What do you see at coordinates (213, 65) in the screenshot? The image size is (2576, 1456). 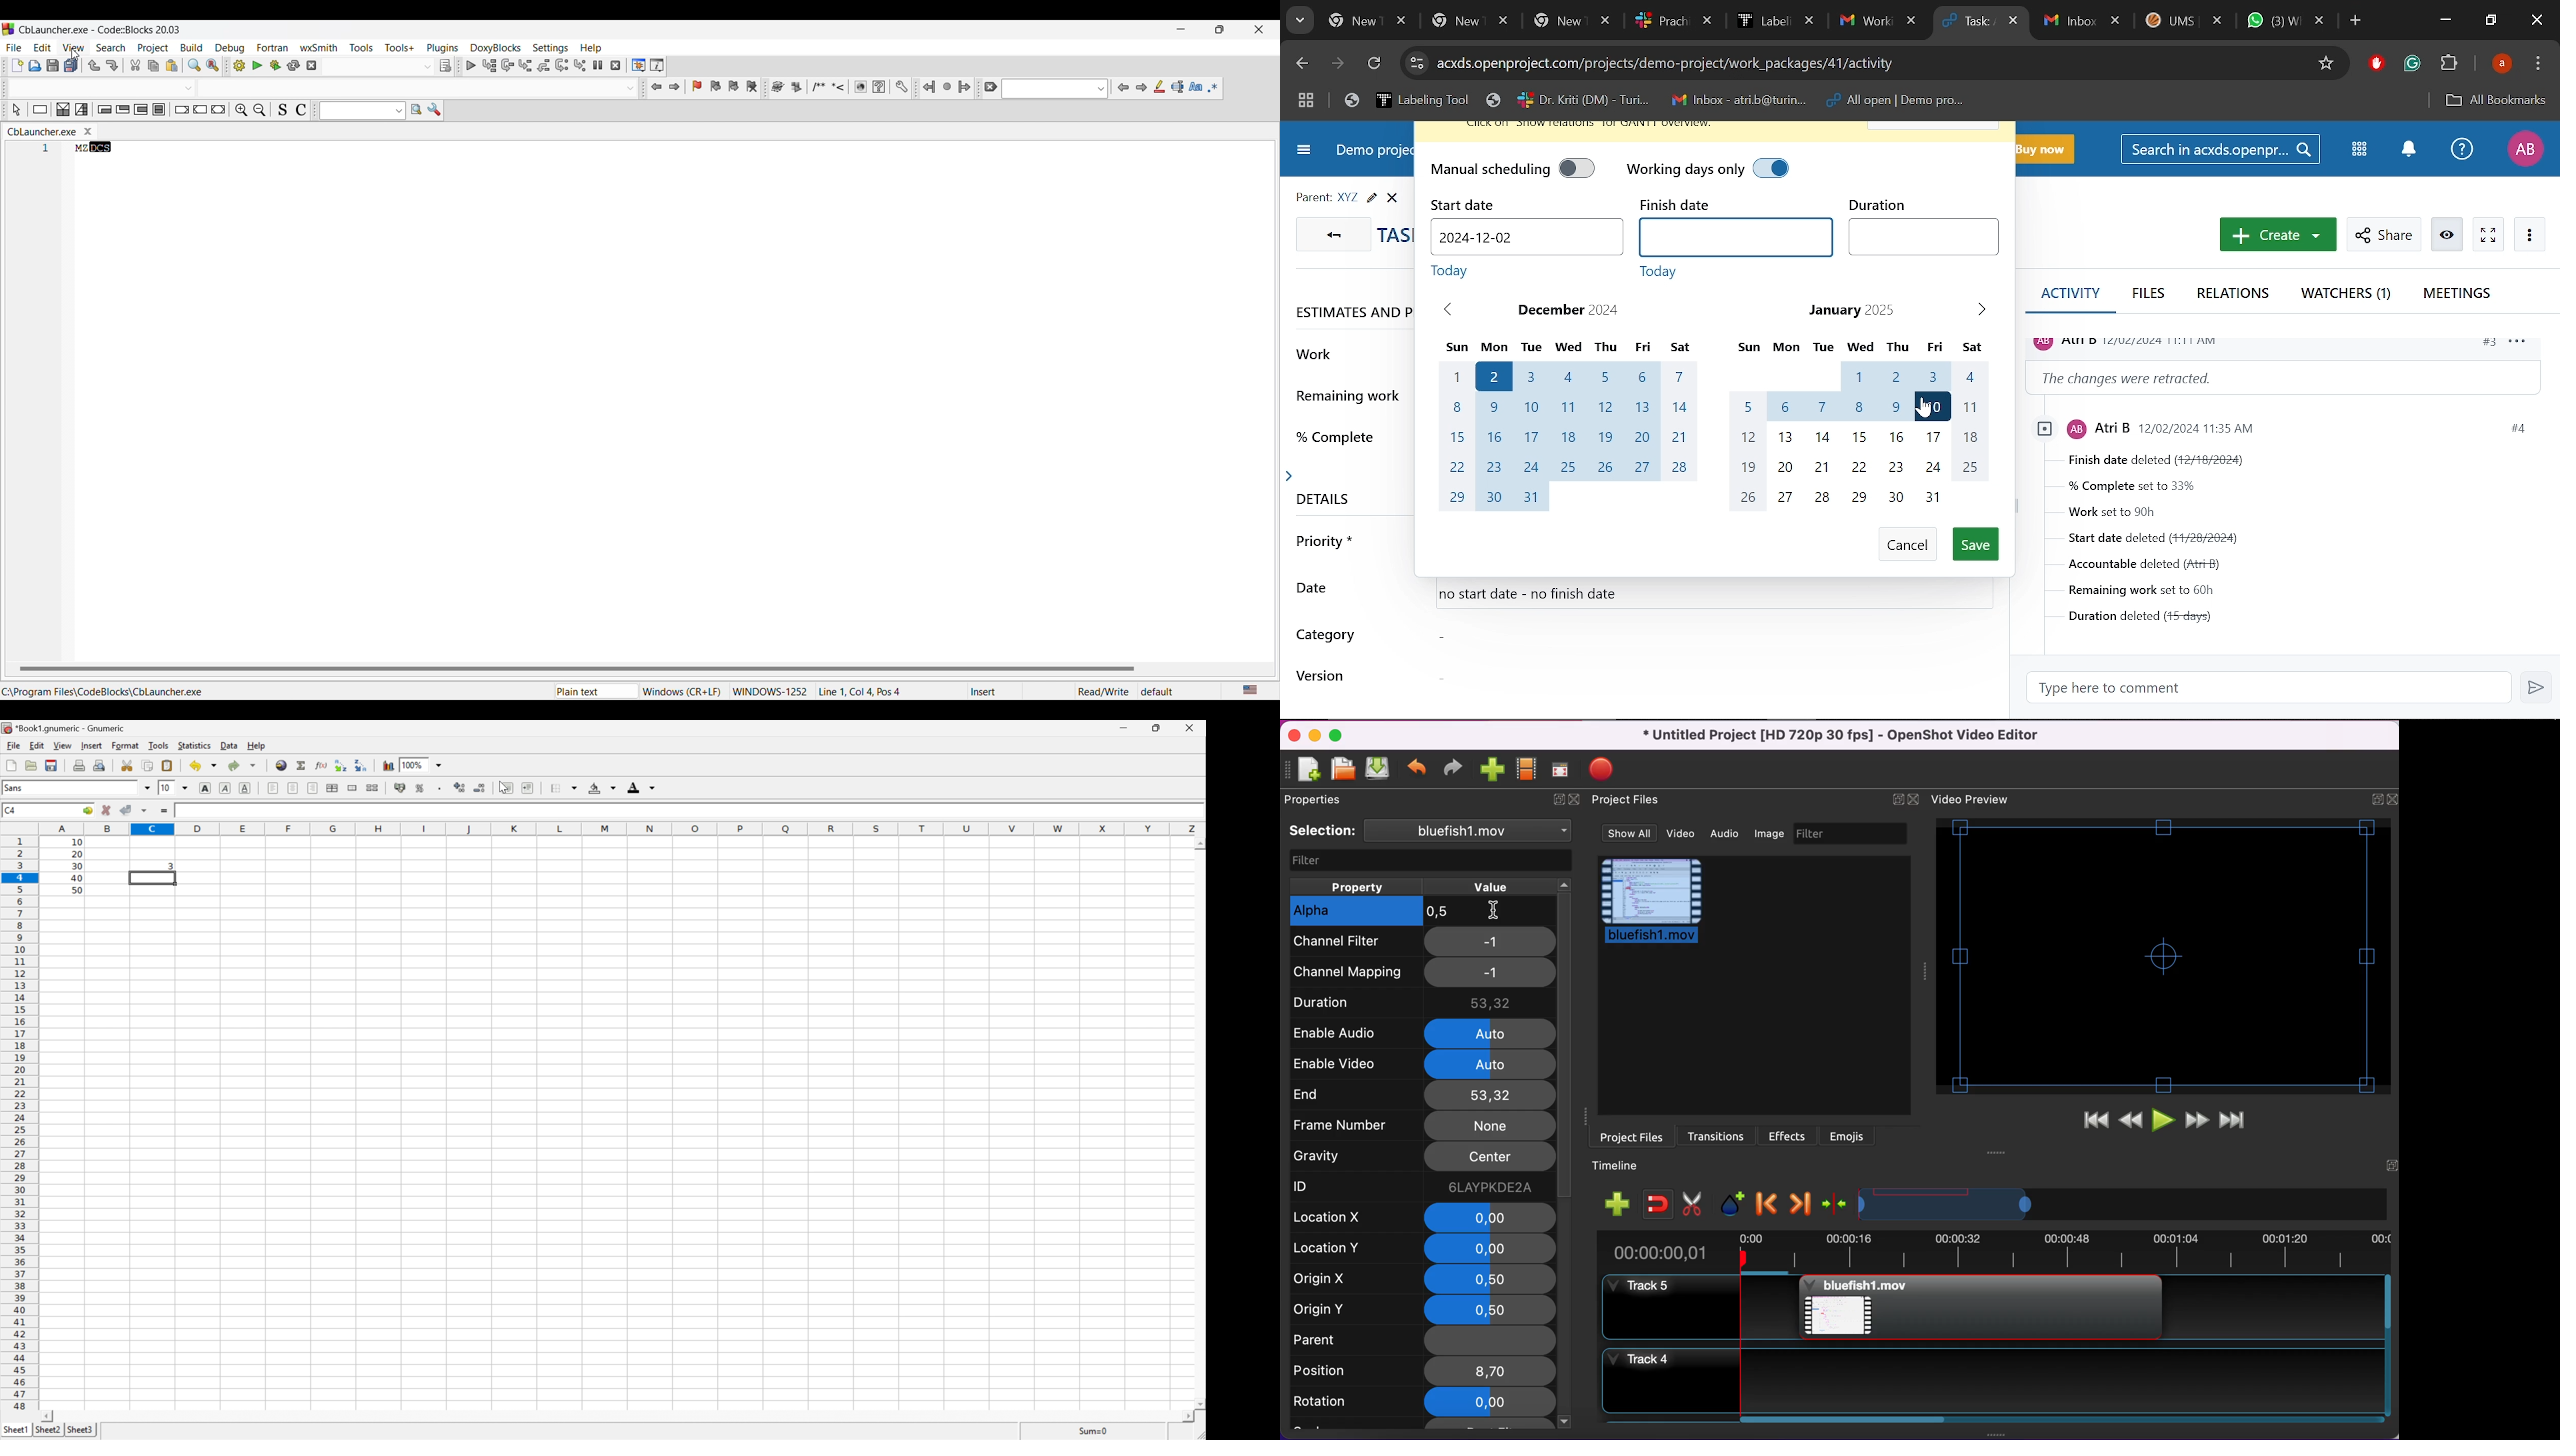 I see `Replace` at bounding box center [213, 65].